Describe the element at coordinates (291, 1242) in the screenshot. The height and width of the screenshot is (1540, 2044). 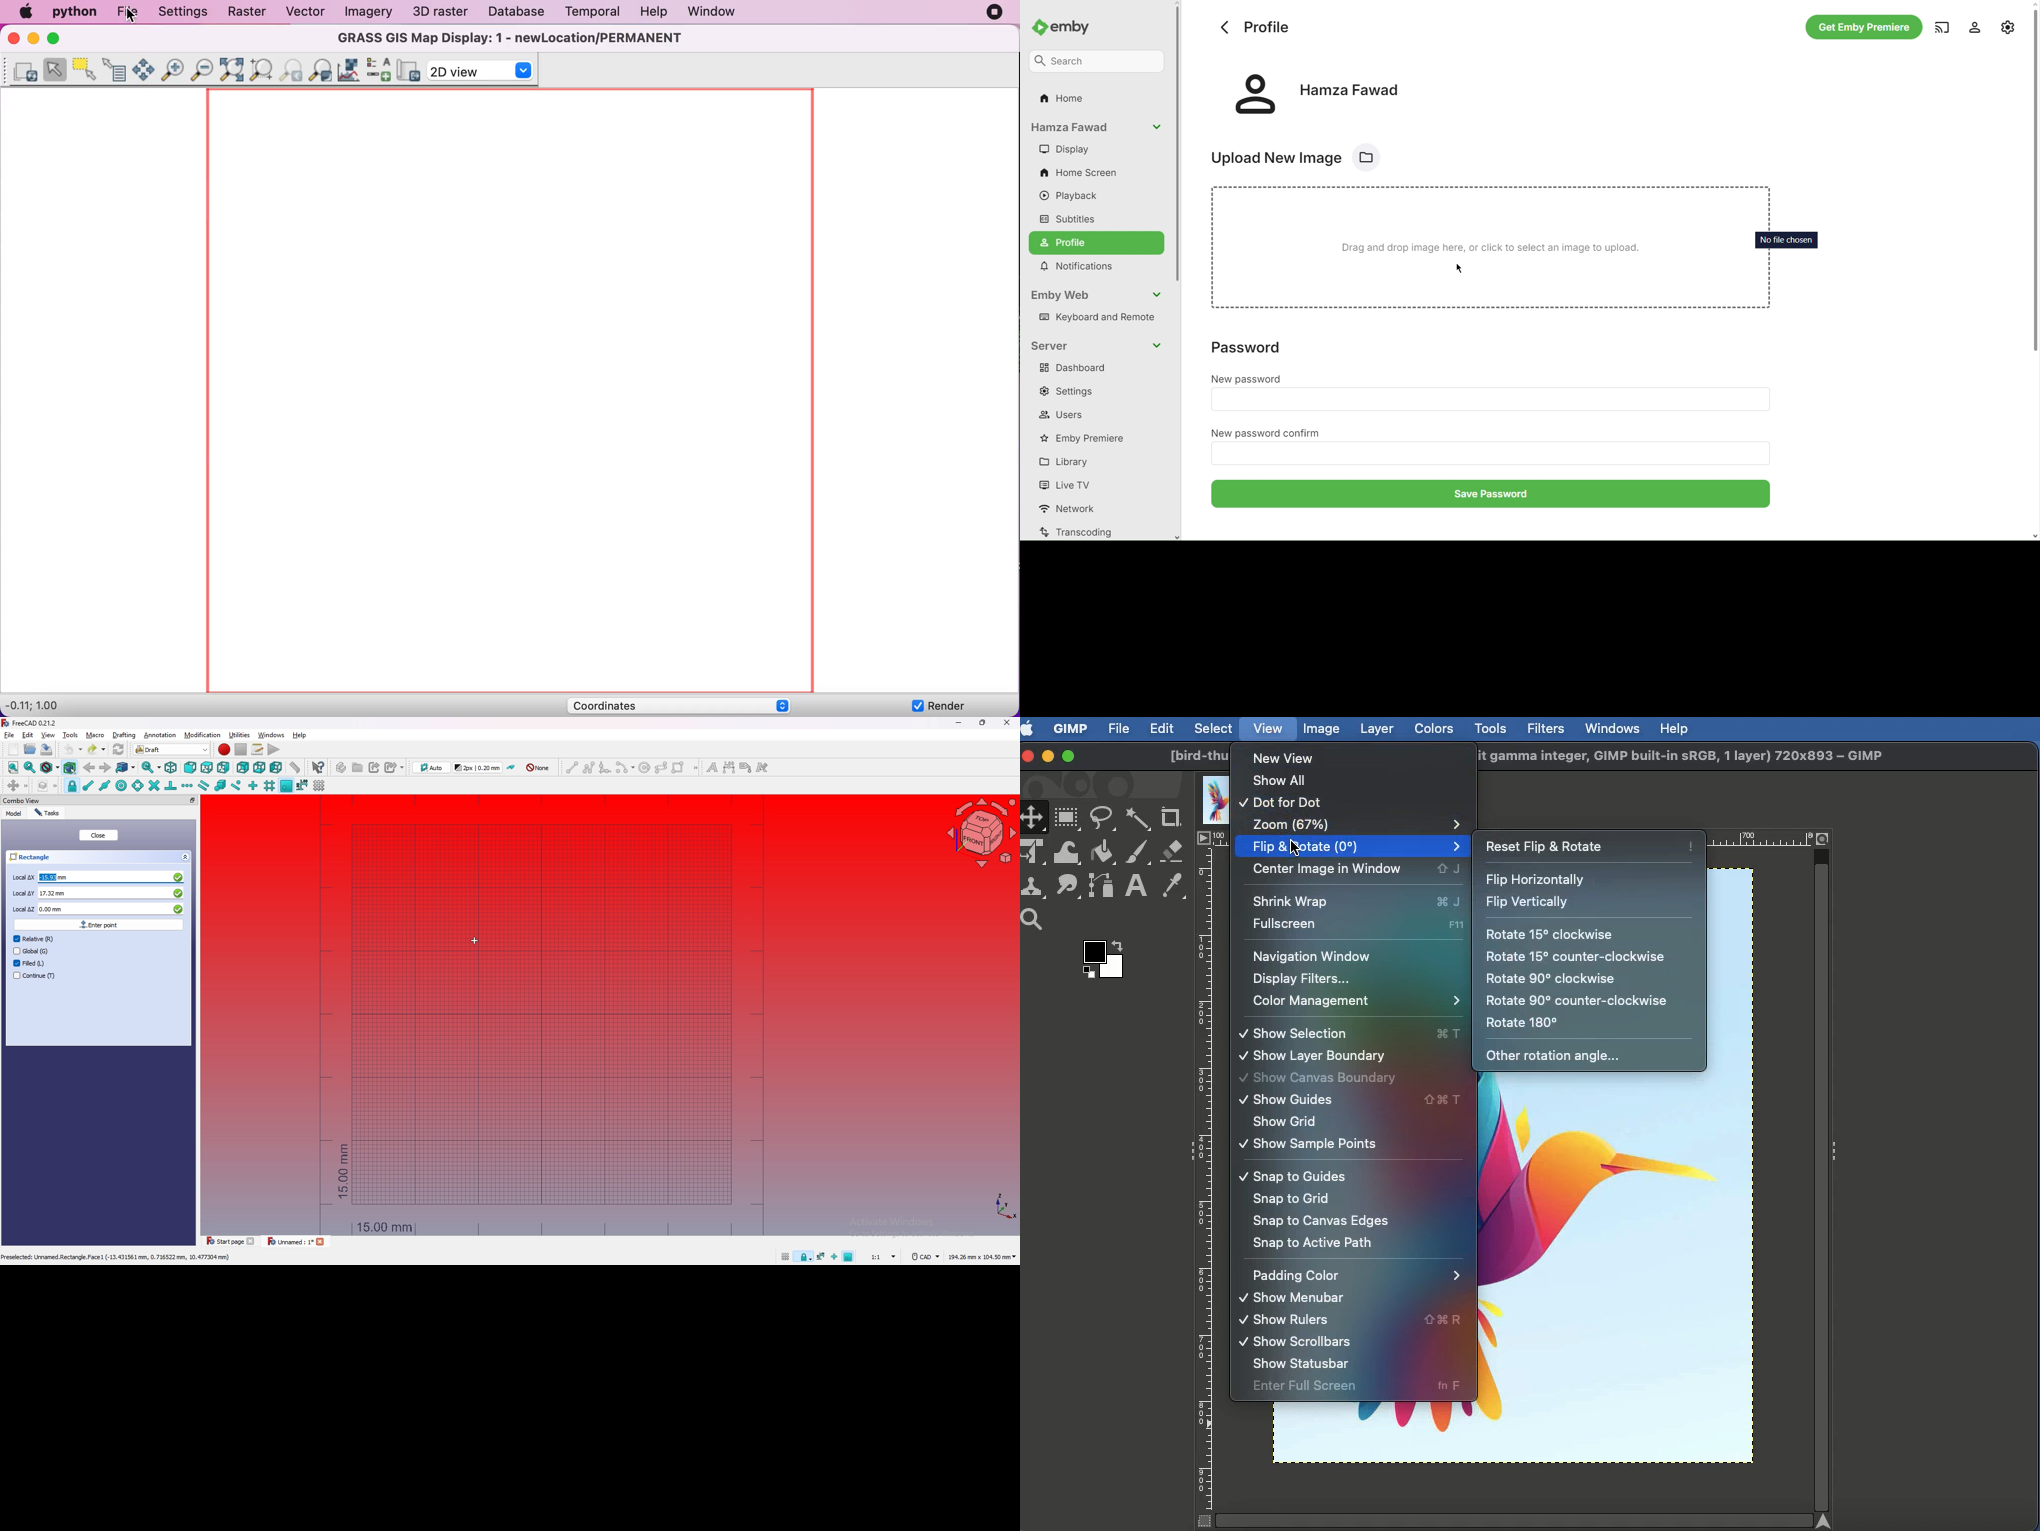
I see `unnamed : 1*` at that location.